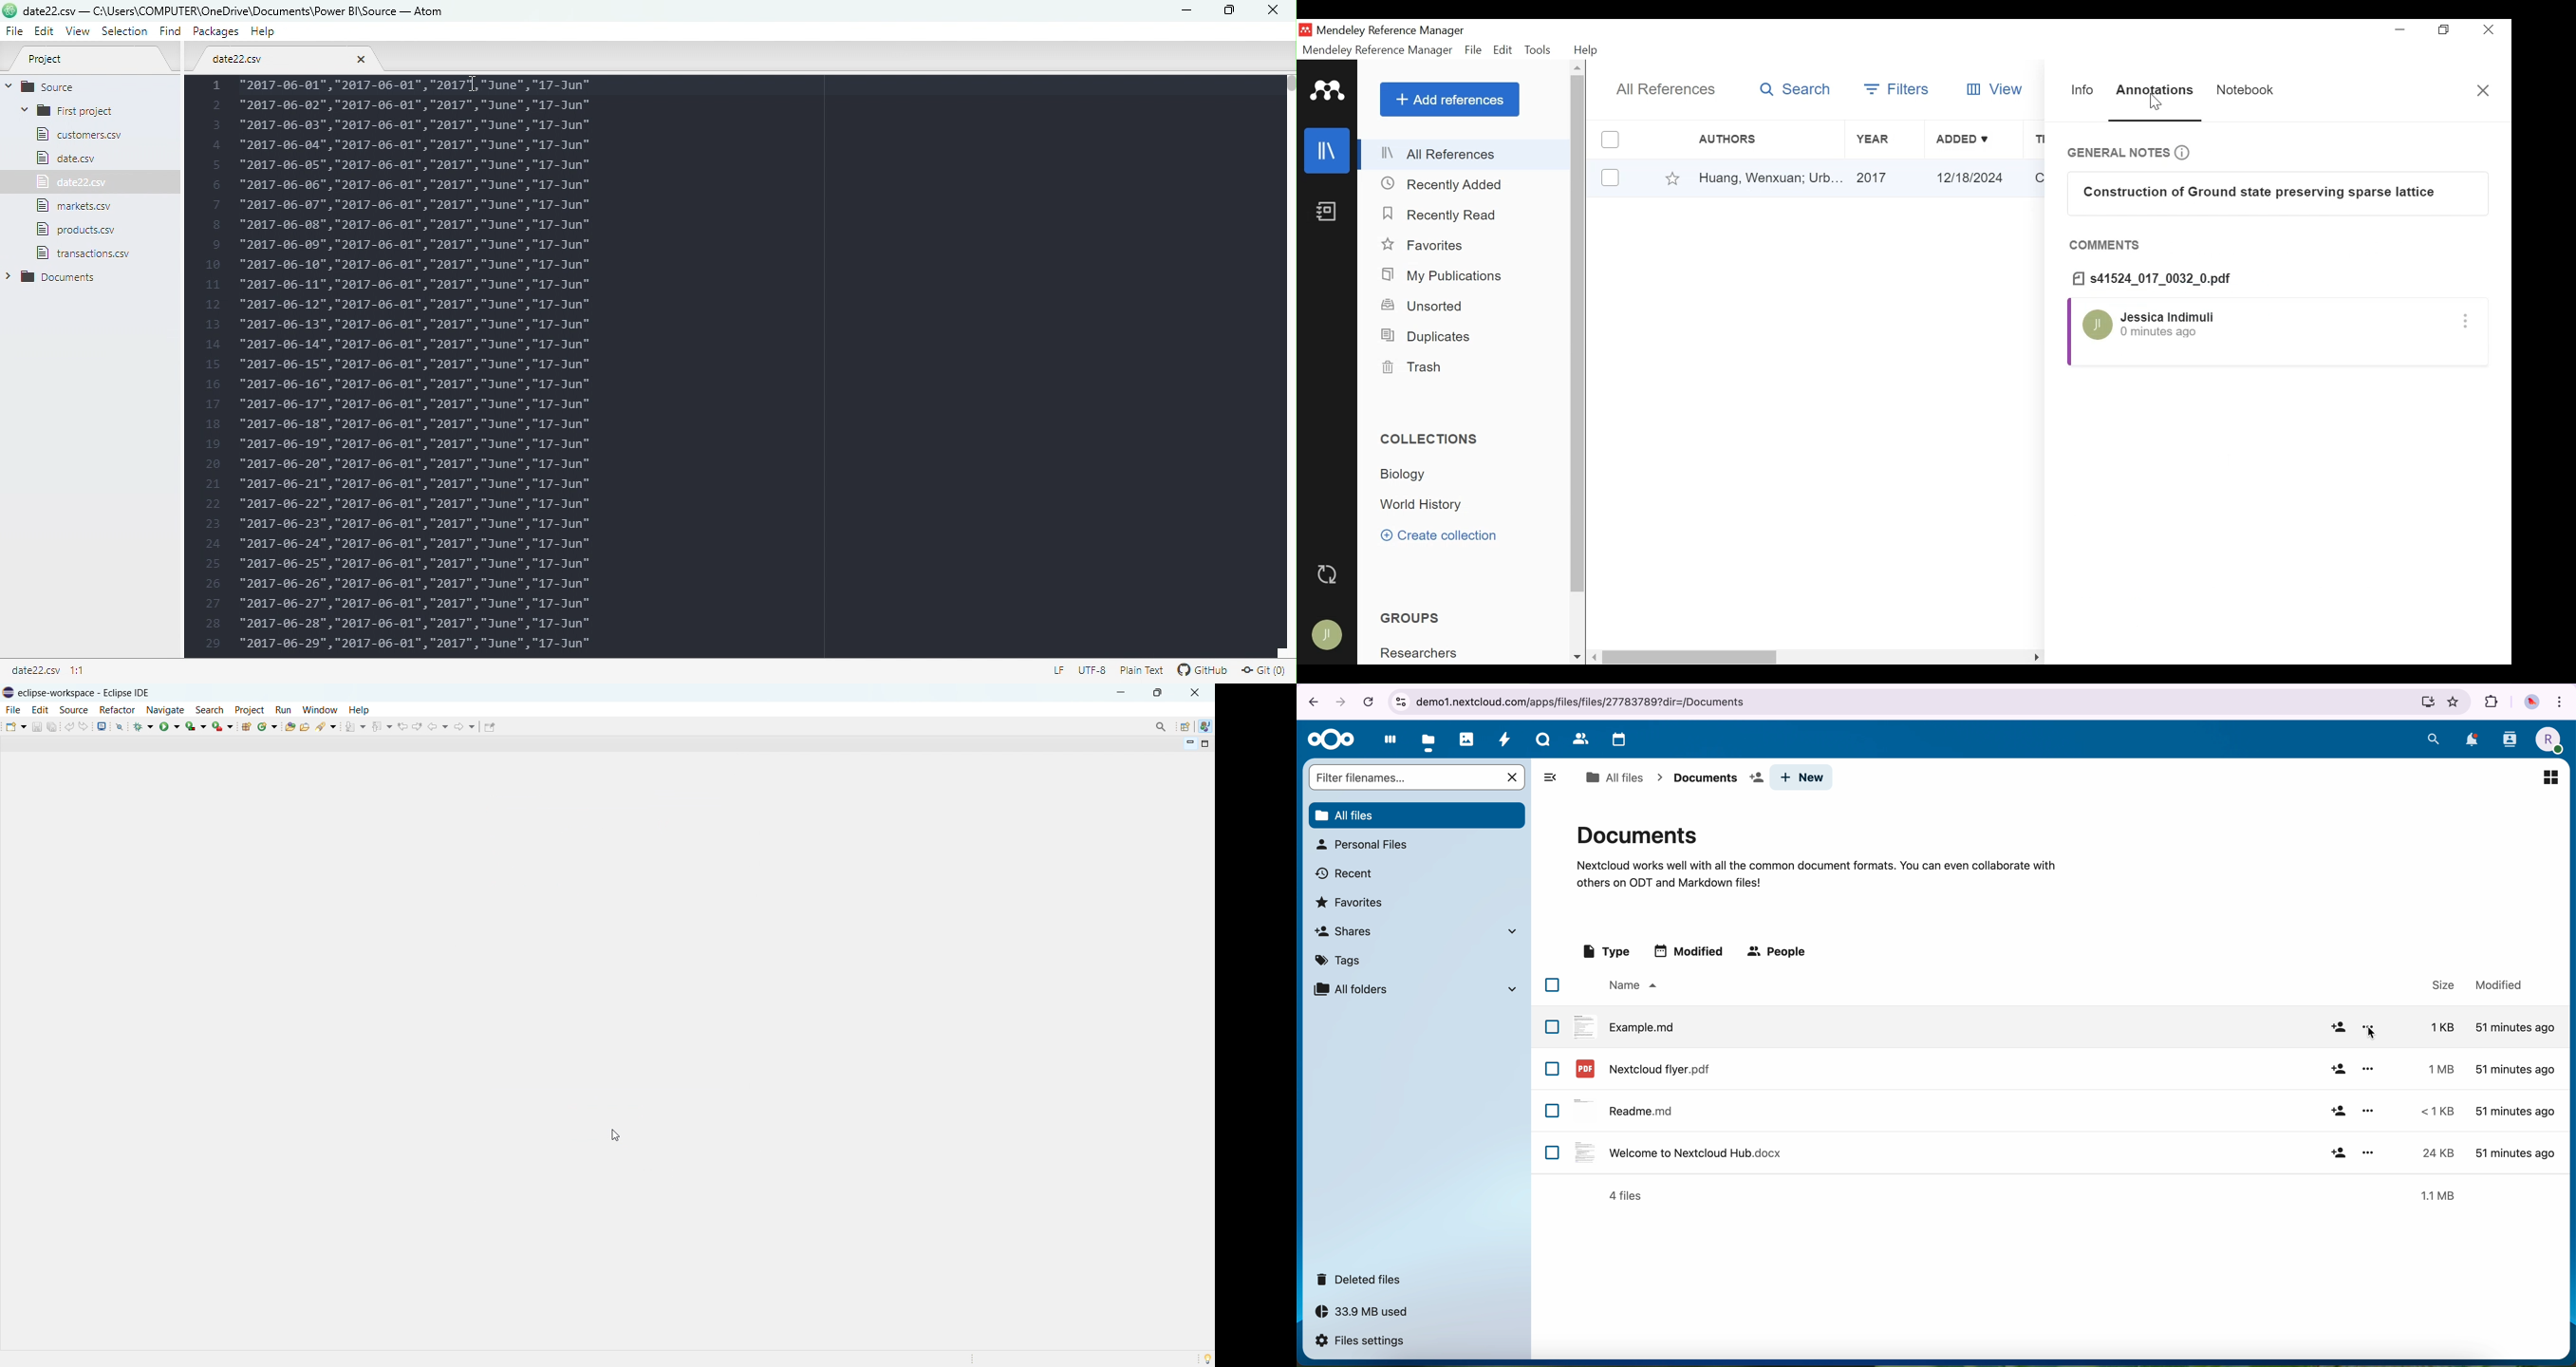 The width and height of the screenshot is (2576, 1372). Describe the element at coordinates (144, 726) in the screenshot. I see `debug` at that location.